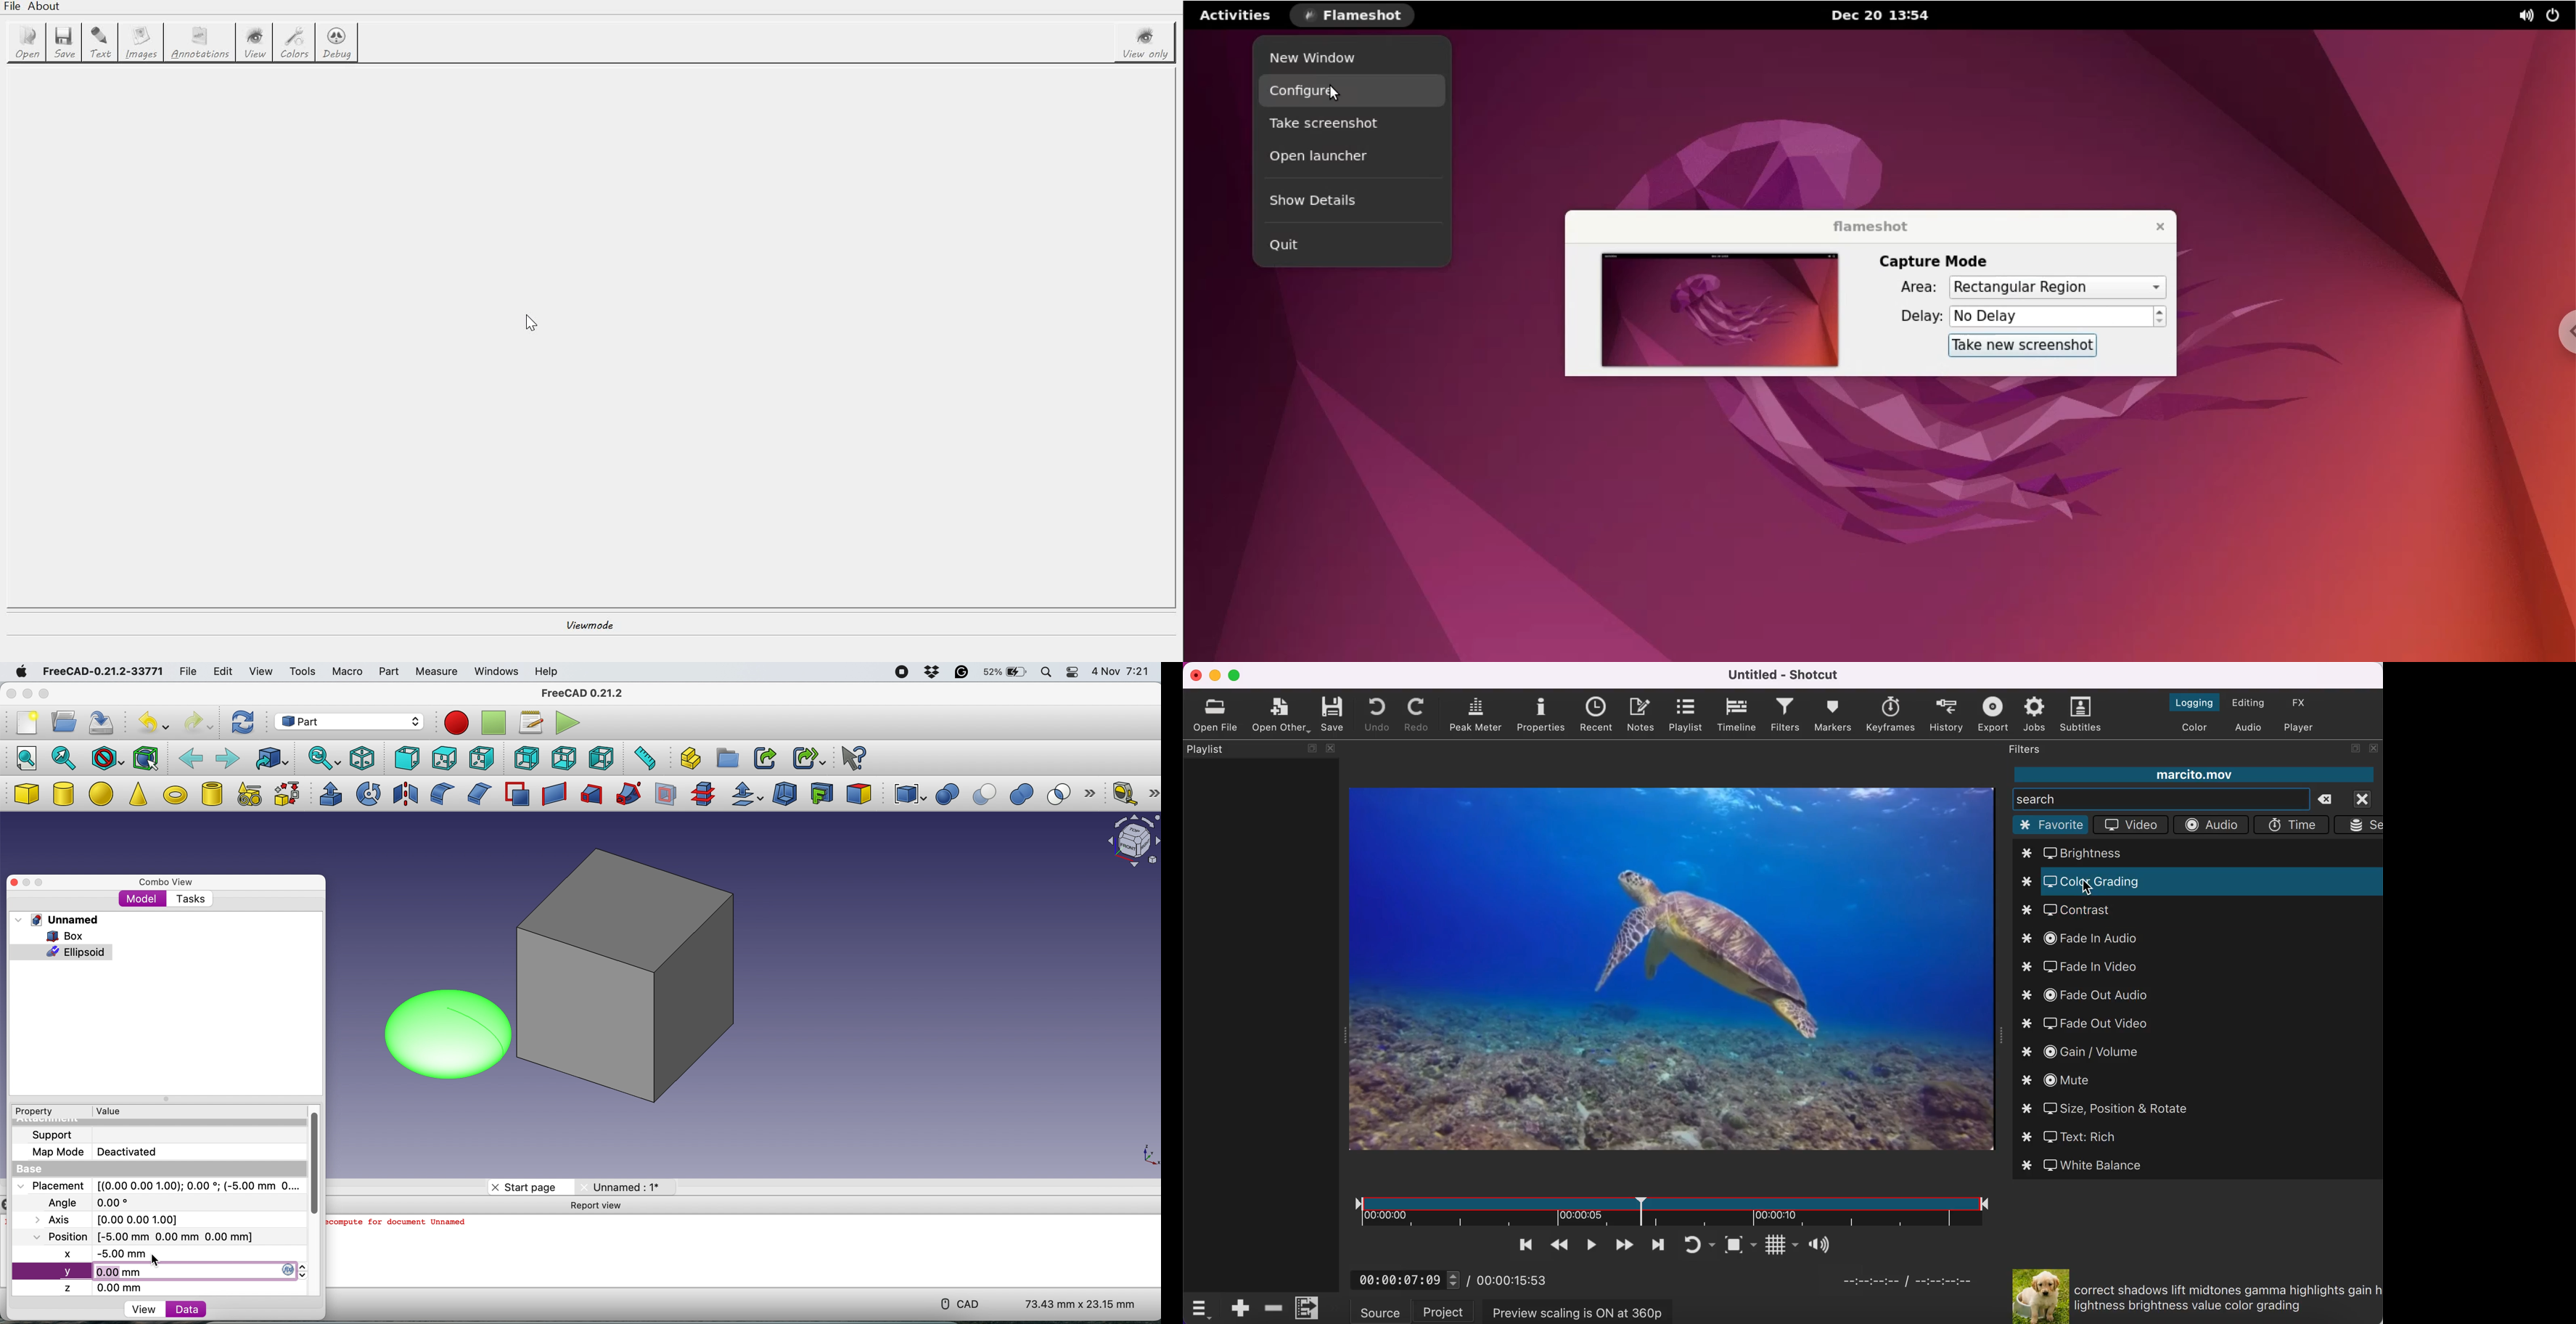 This screenshot has height=1344, width=2576. What do you see at coordinates (1122, 673) in the screenshot?
I see `4 Nov 7:21` at bounding box center [1122, 673].